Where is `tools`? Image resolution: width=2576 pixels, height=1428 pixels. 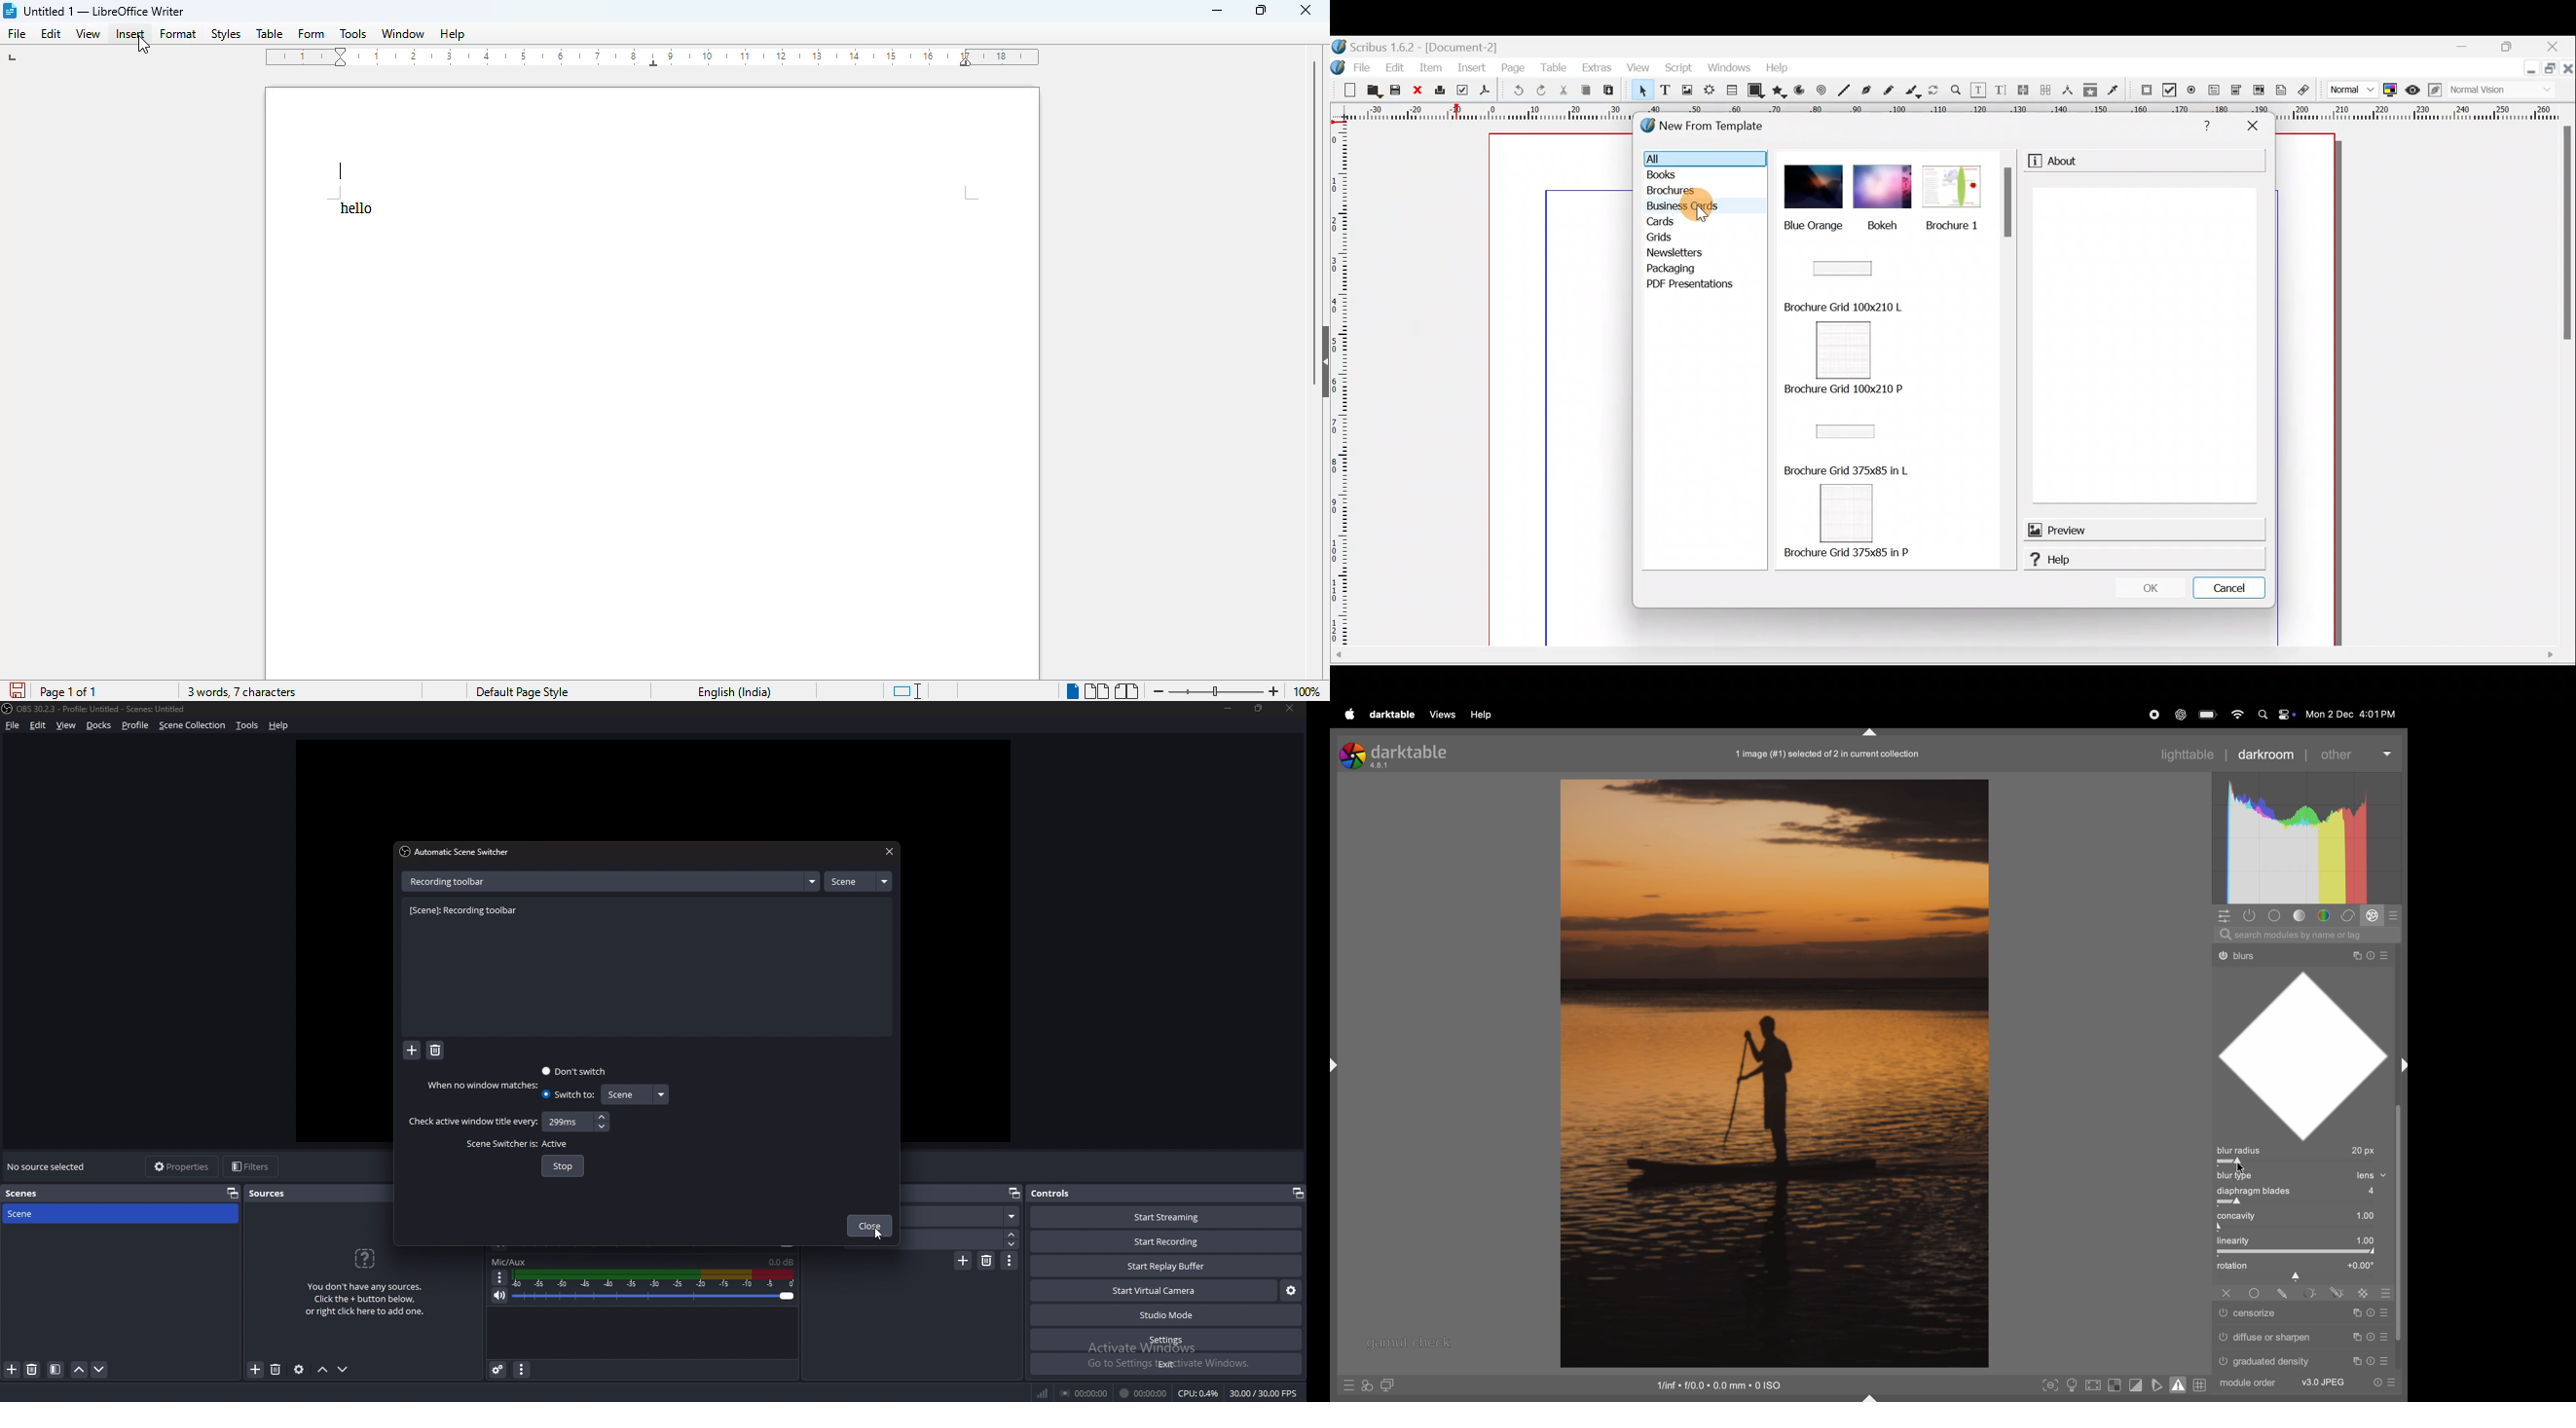
tools is located at coordinates (248, 725).